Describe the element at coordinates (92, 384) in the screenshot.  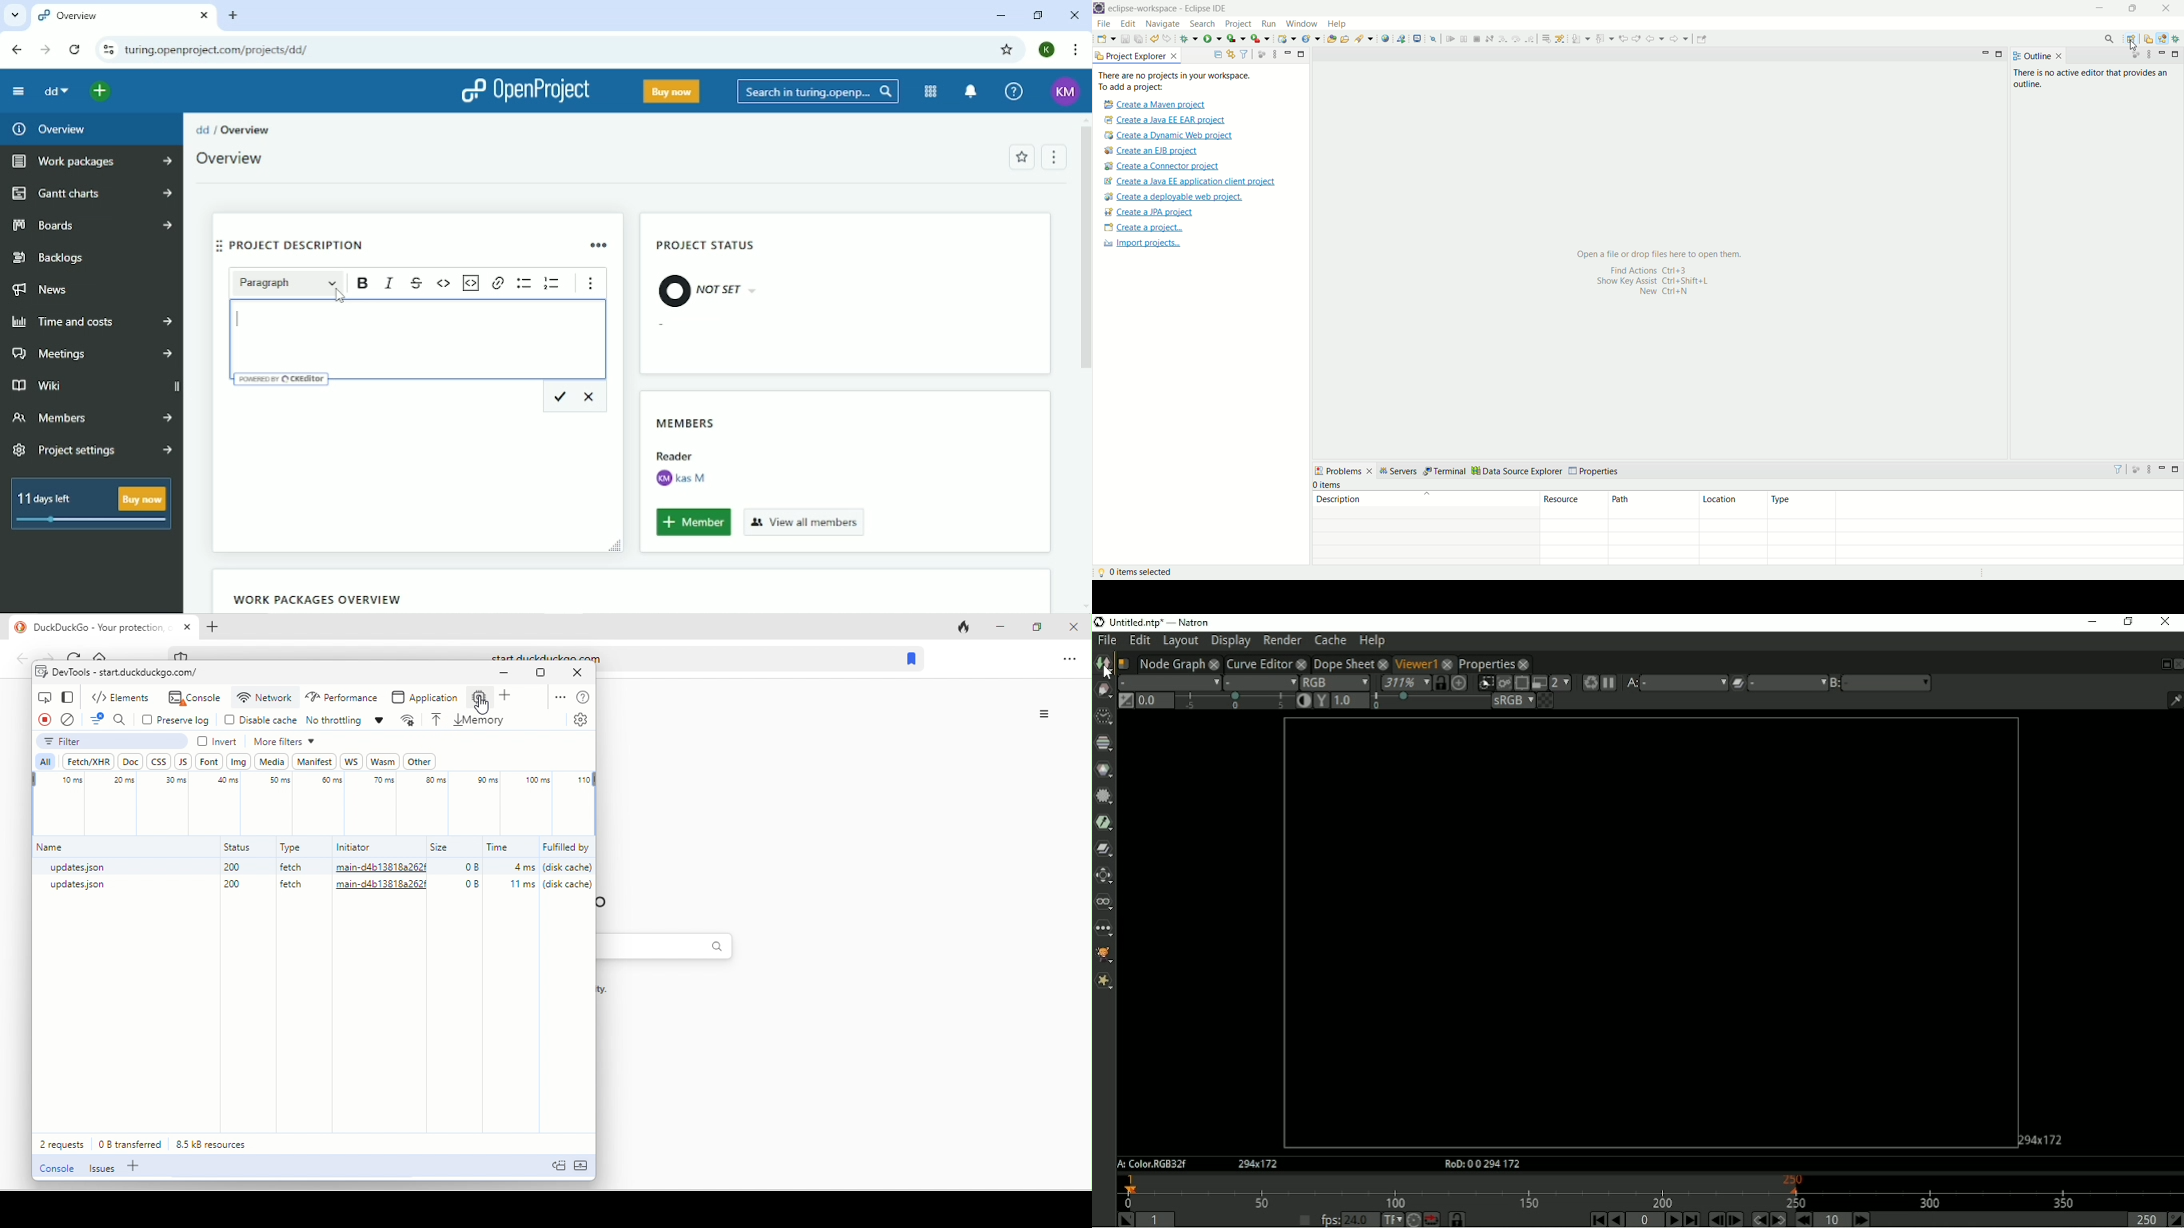
I see `Wiki` at that location.